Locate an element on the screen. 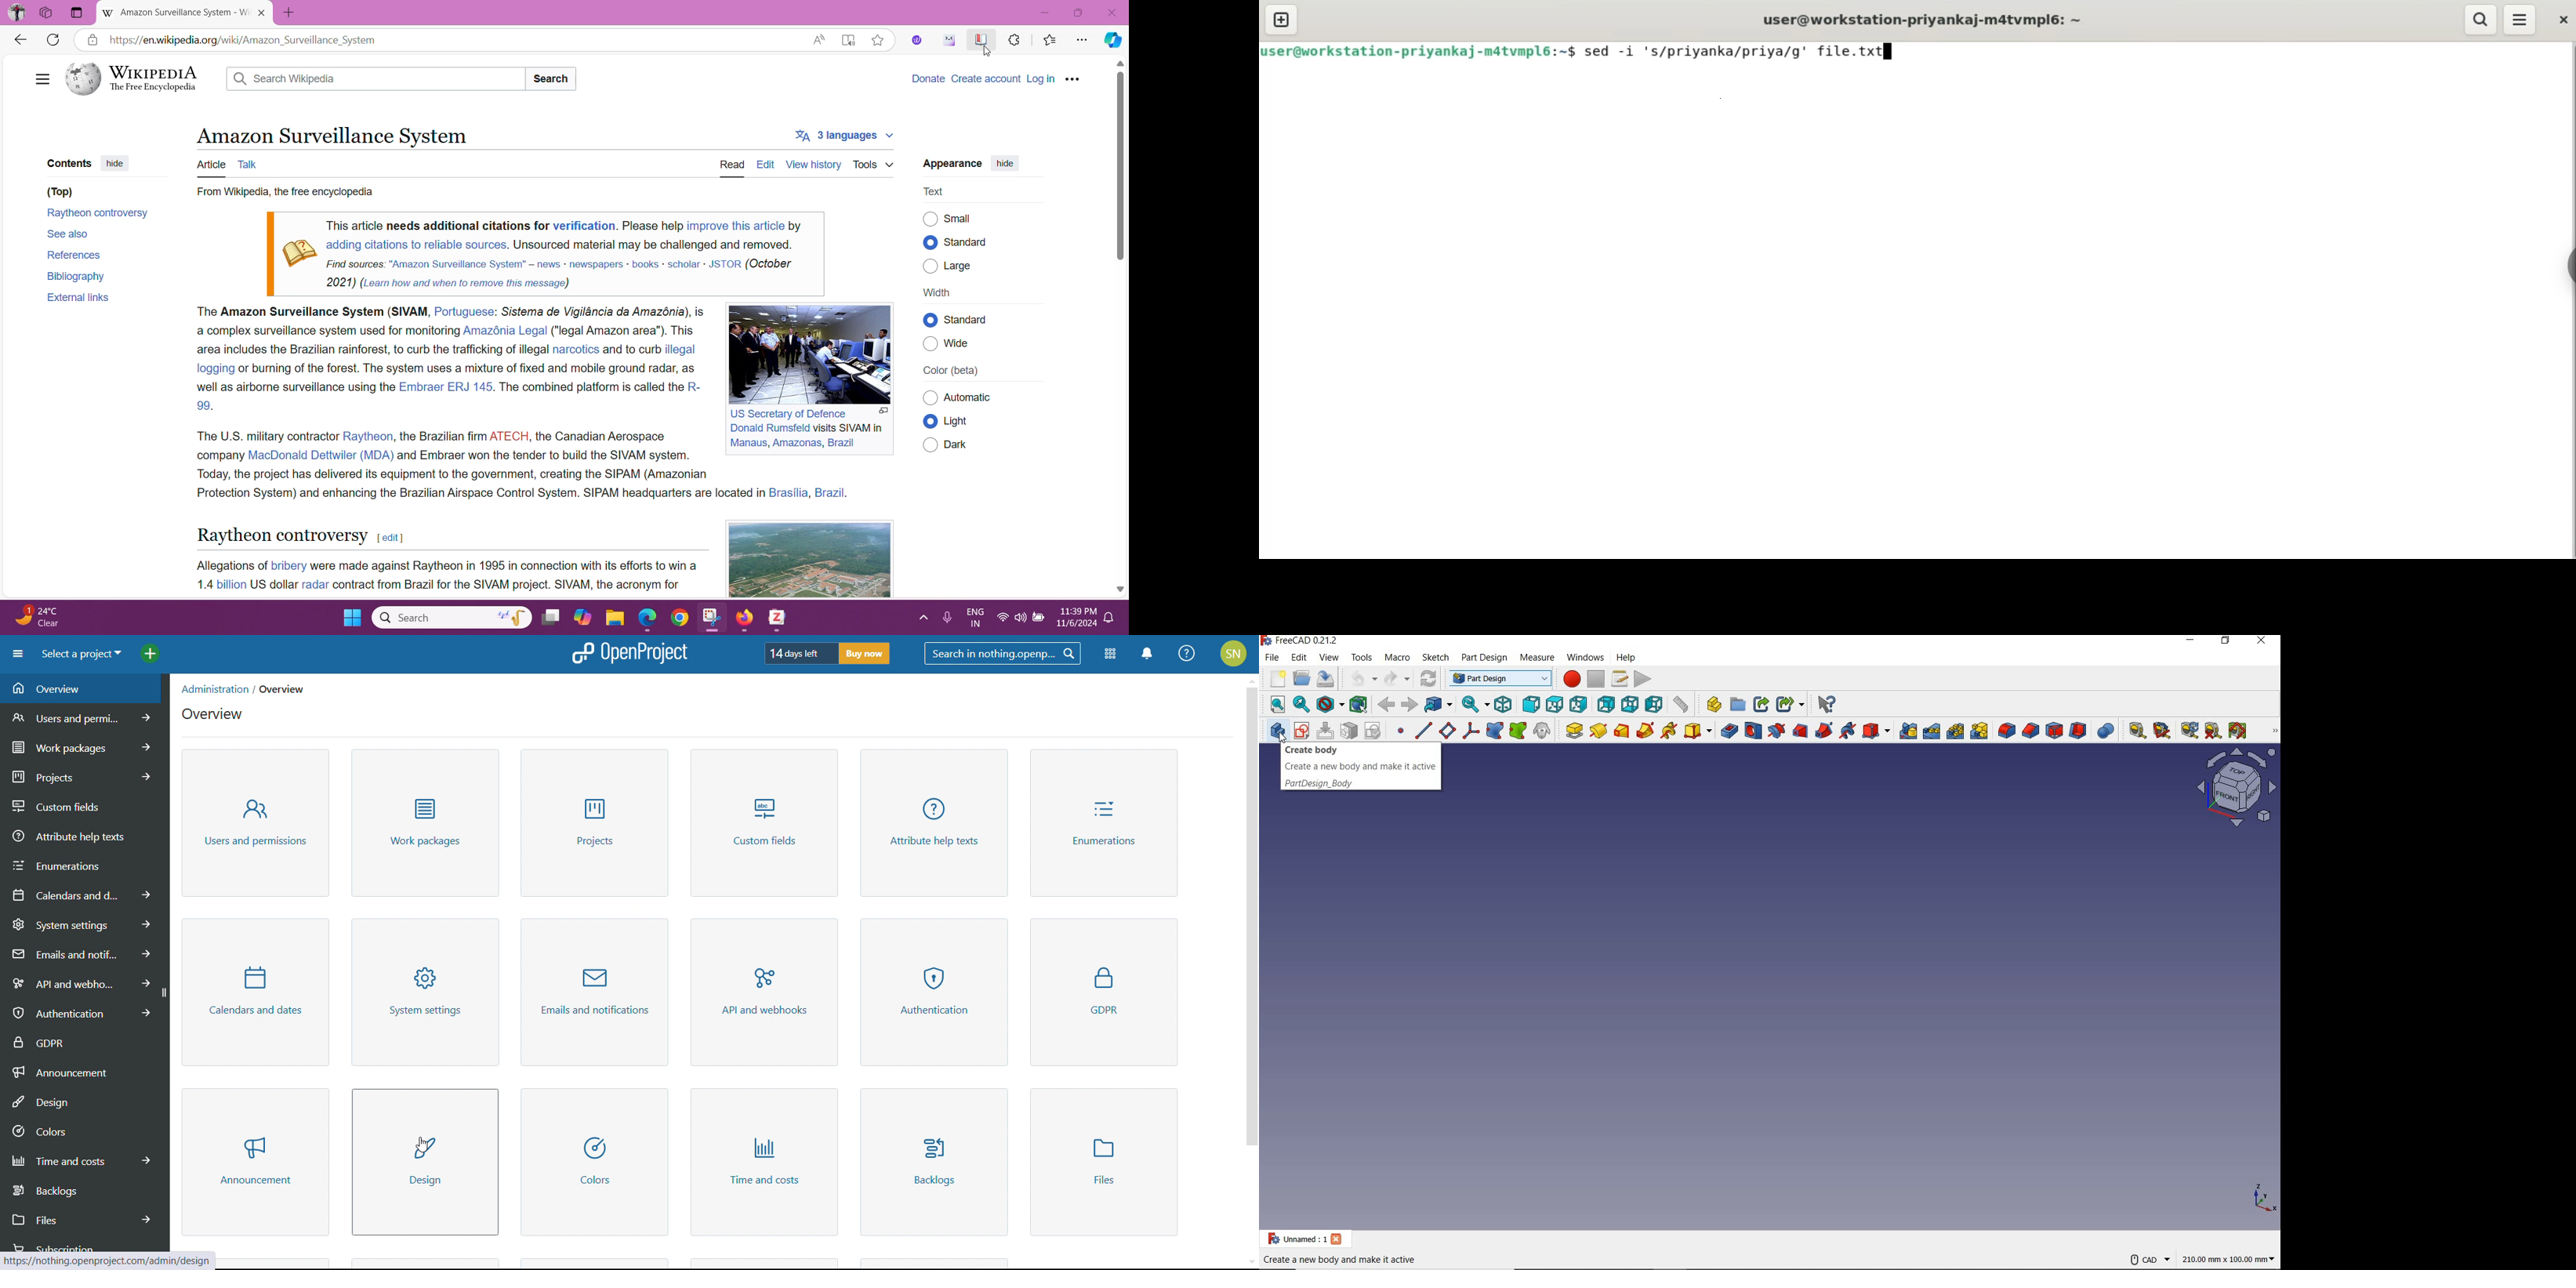 This screenshot has height=1288, width=2576. Edit is located at coordinates (766, 164).